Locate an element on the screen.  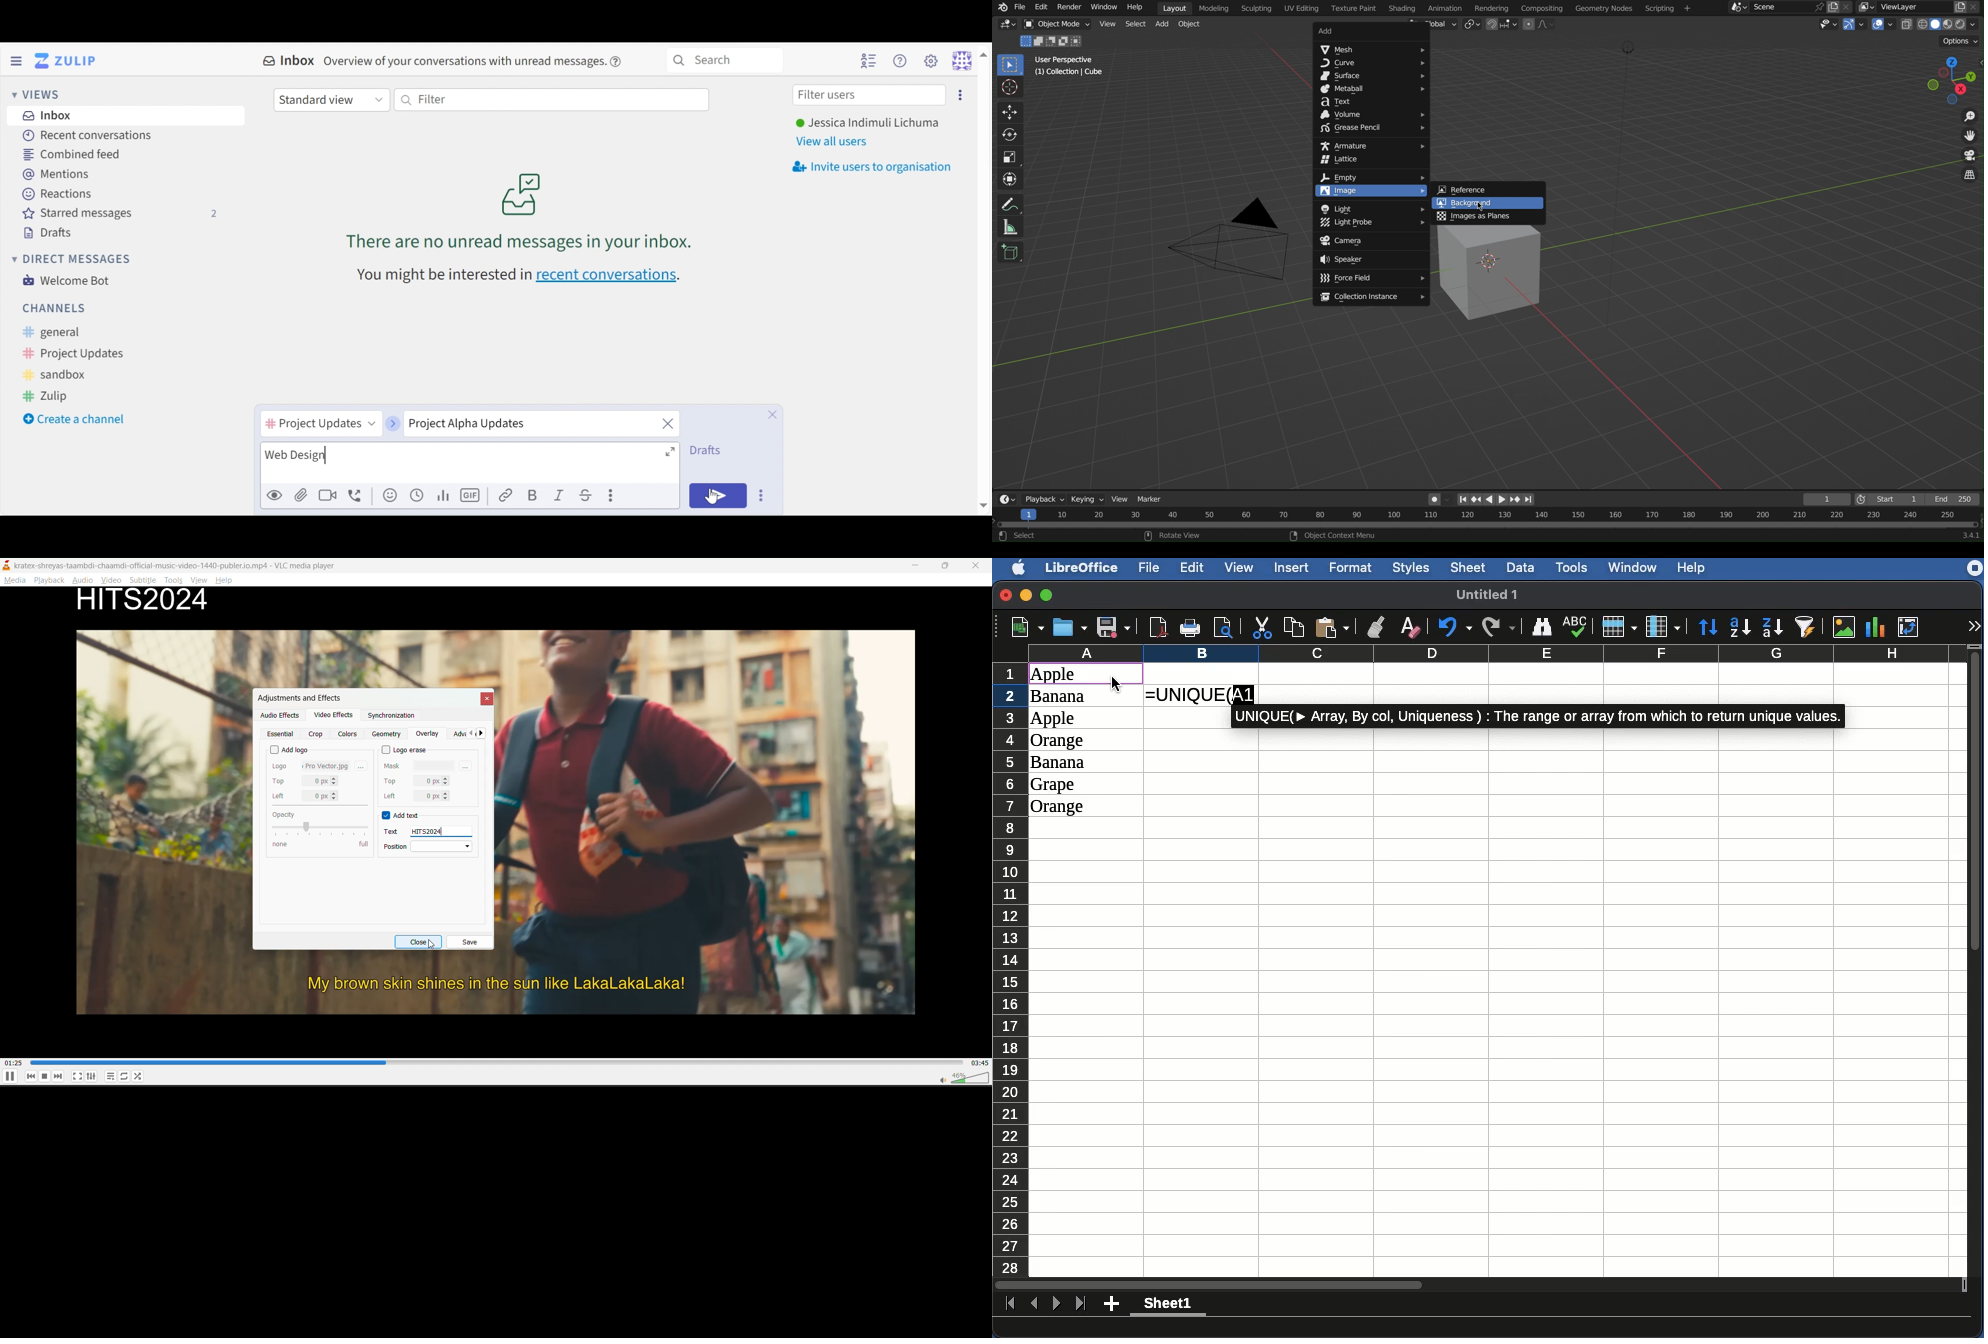
add logo is located at coordinates (289, 748).